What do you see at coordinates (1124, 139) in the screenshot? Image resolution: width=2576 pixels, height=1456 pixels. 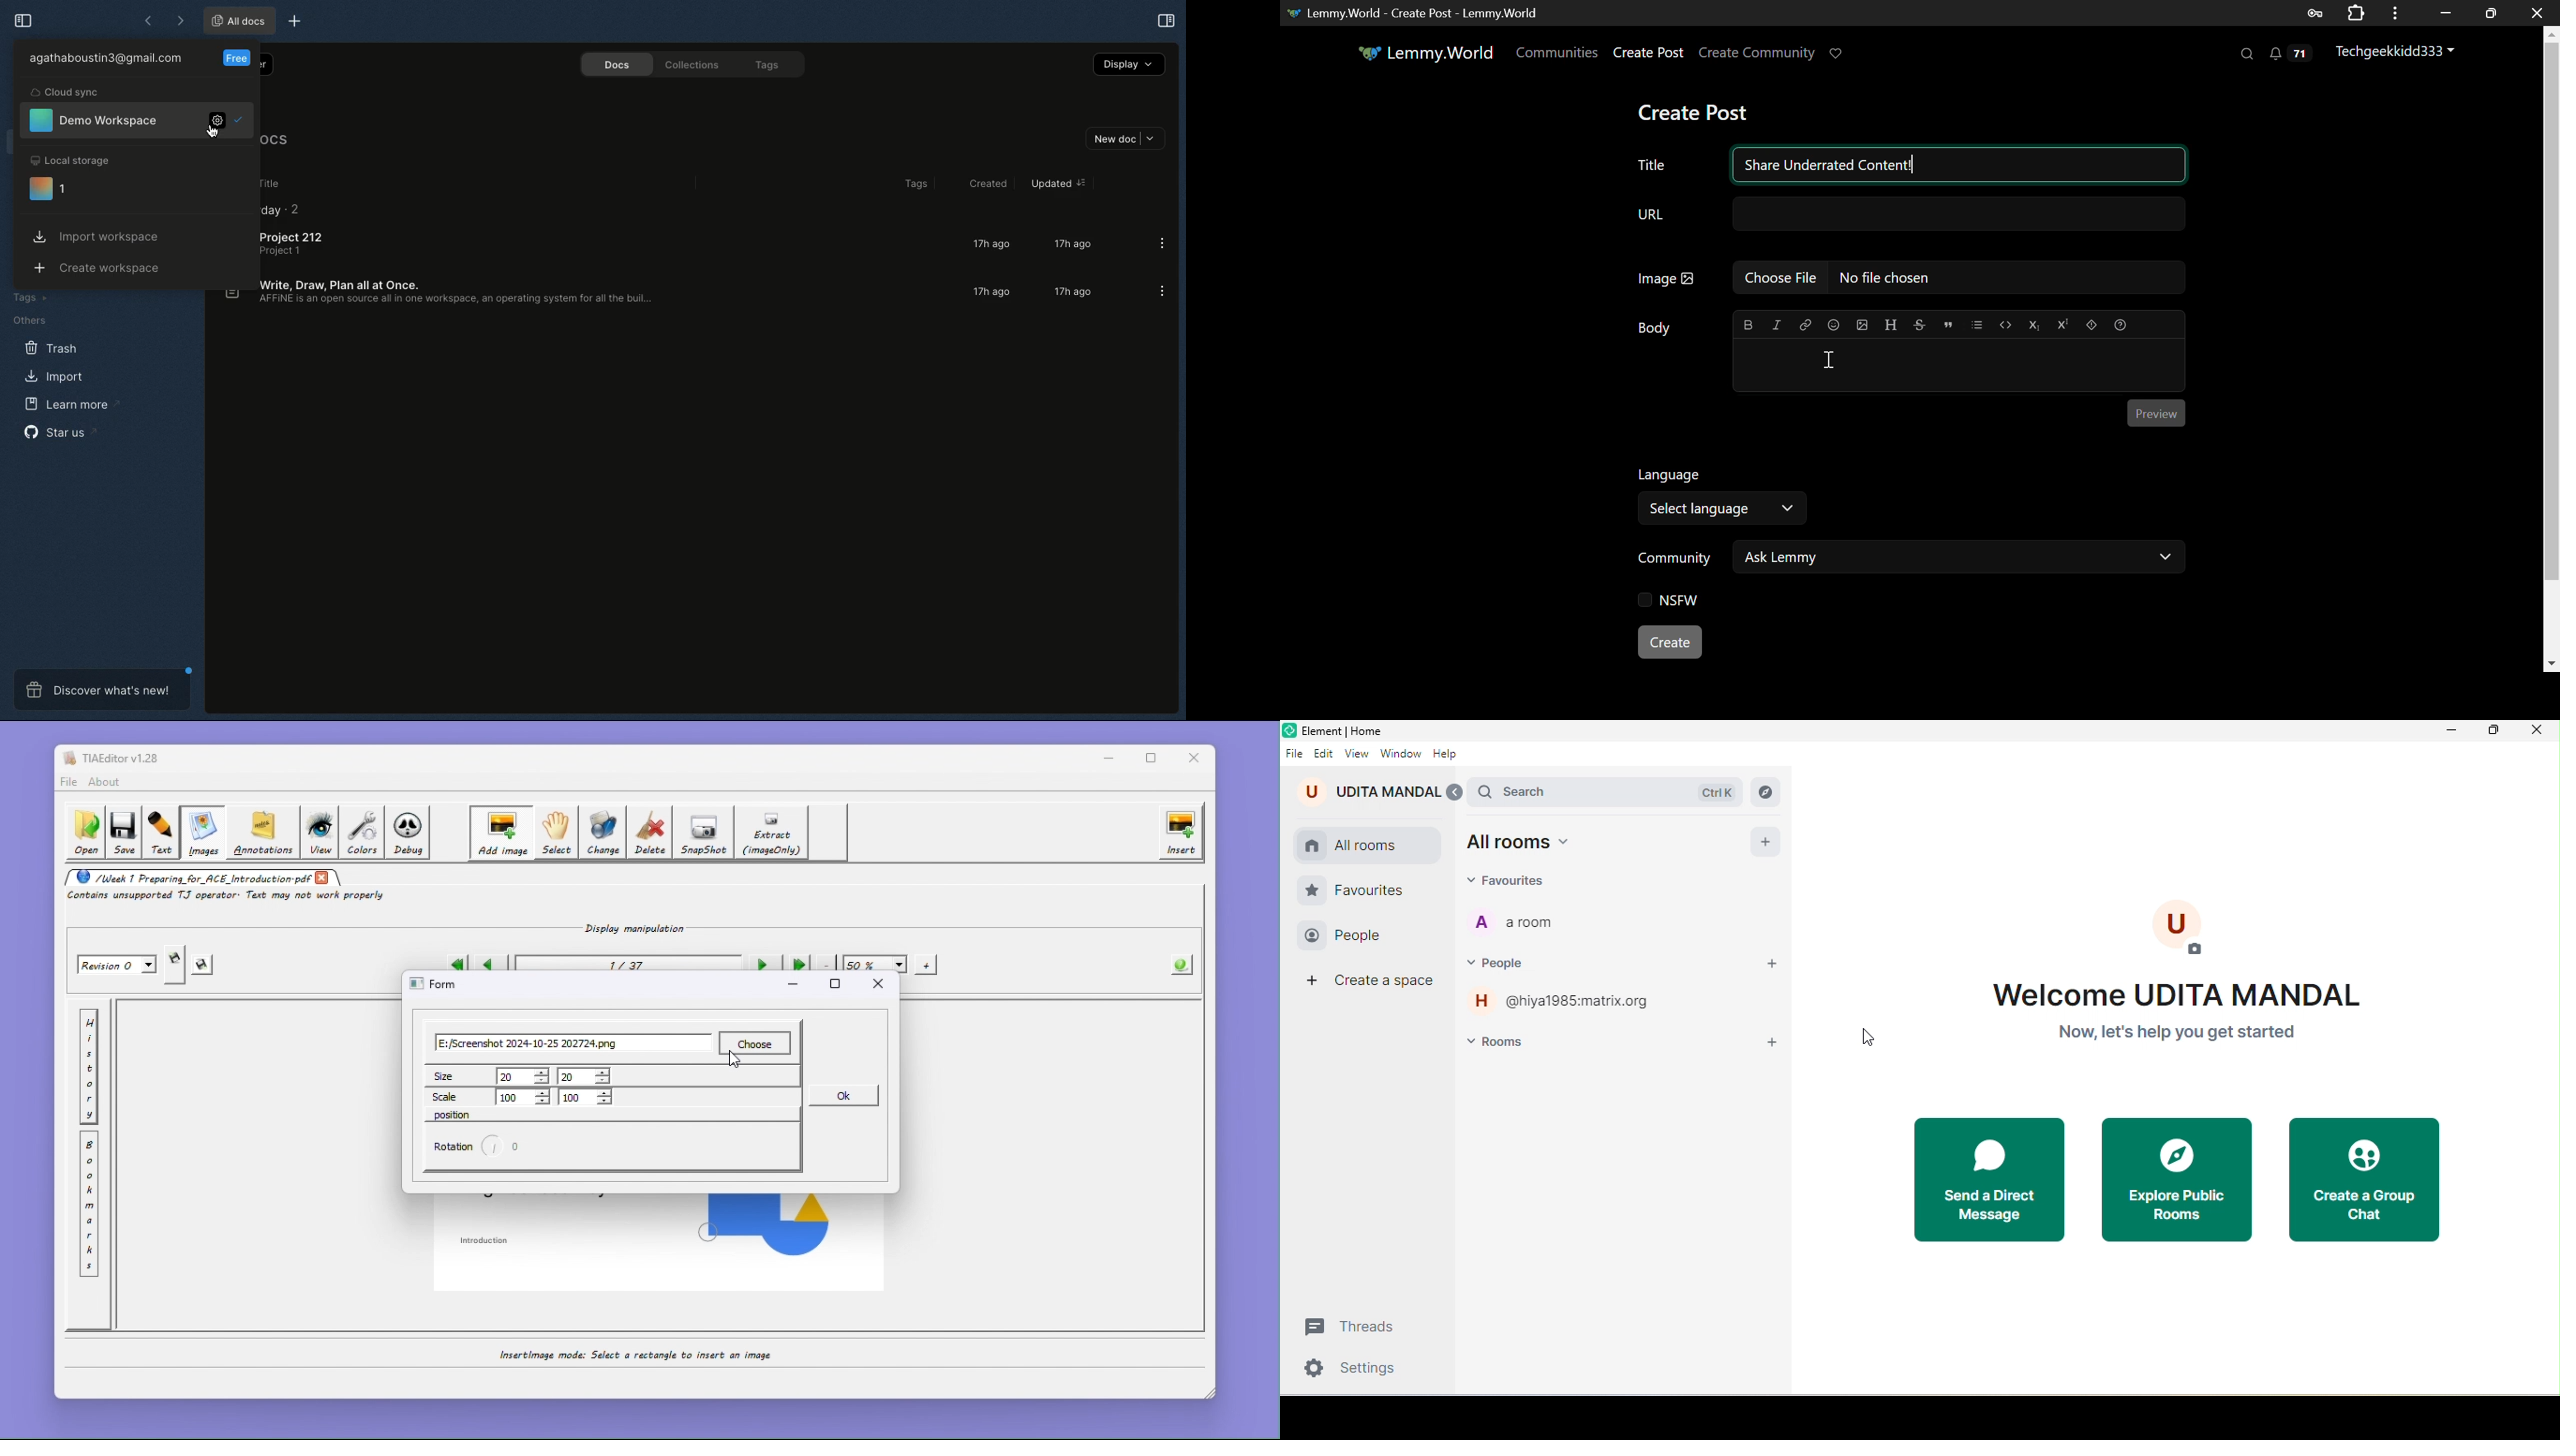 I see `New doc` at bounding box center [1124, 139].